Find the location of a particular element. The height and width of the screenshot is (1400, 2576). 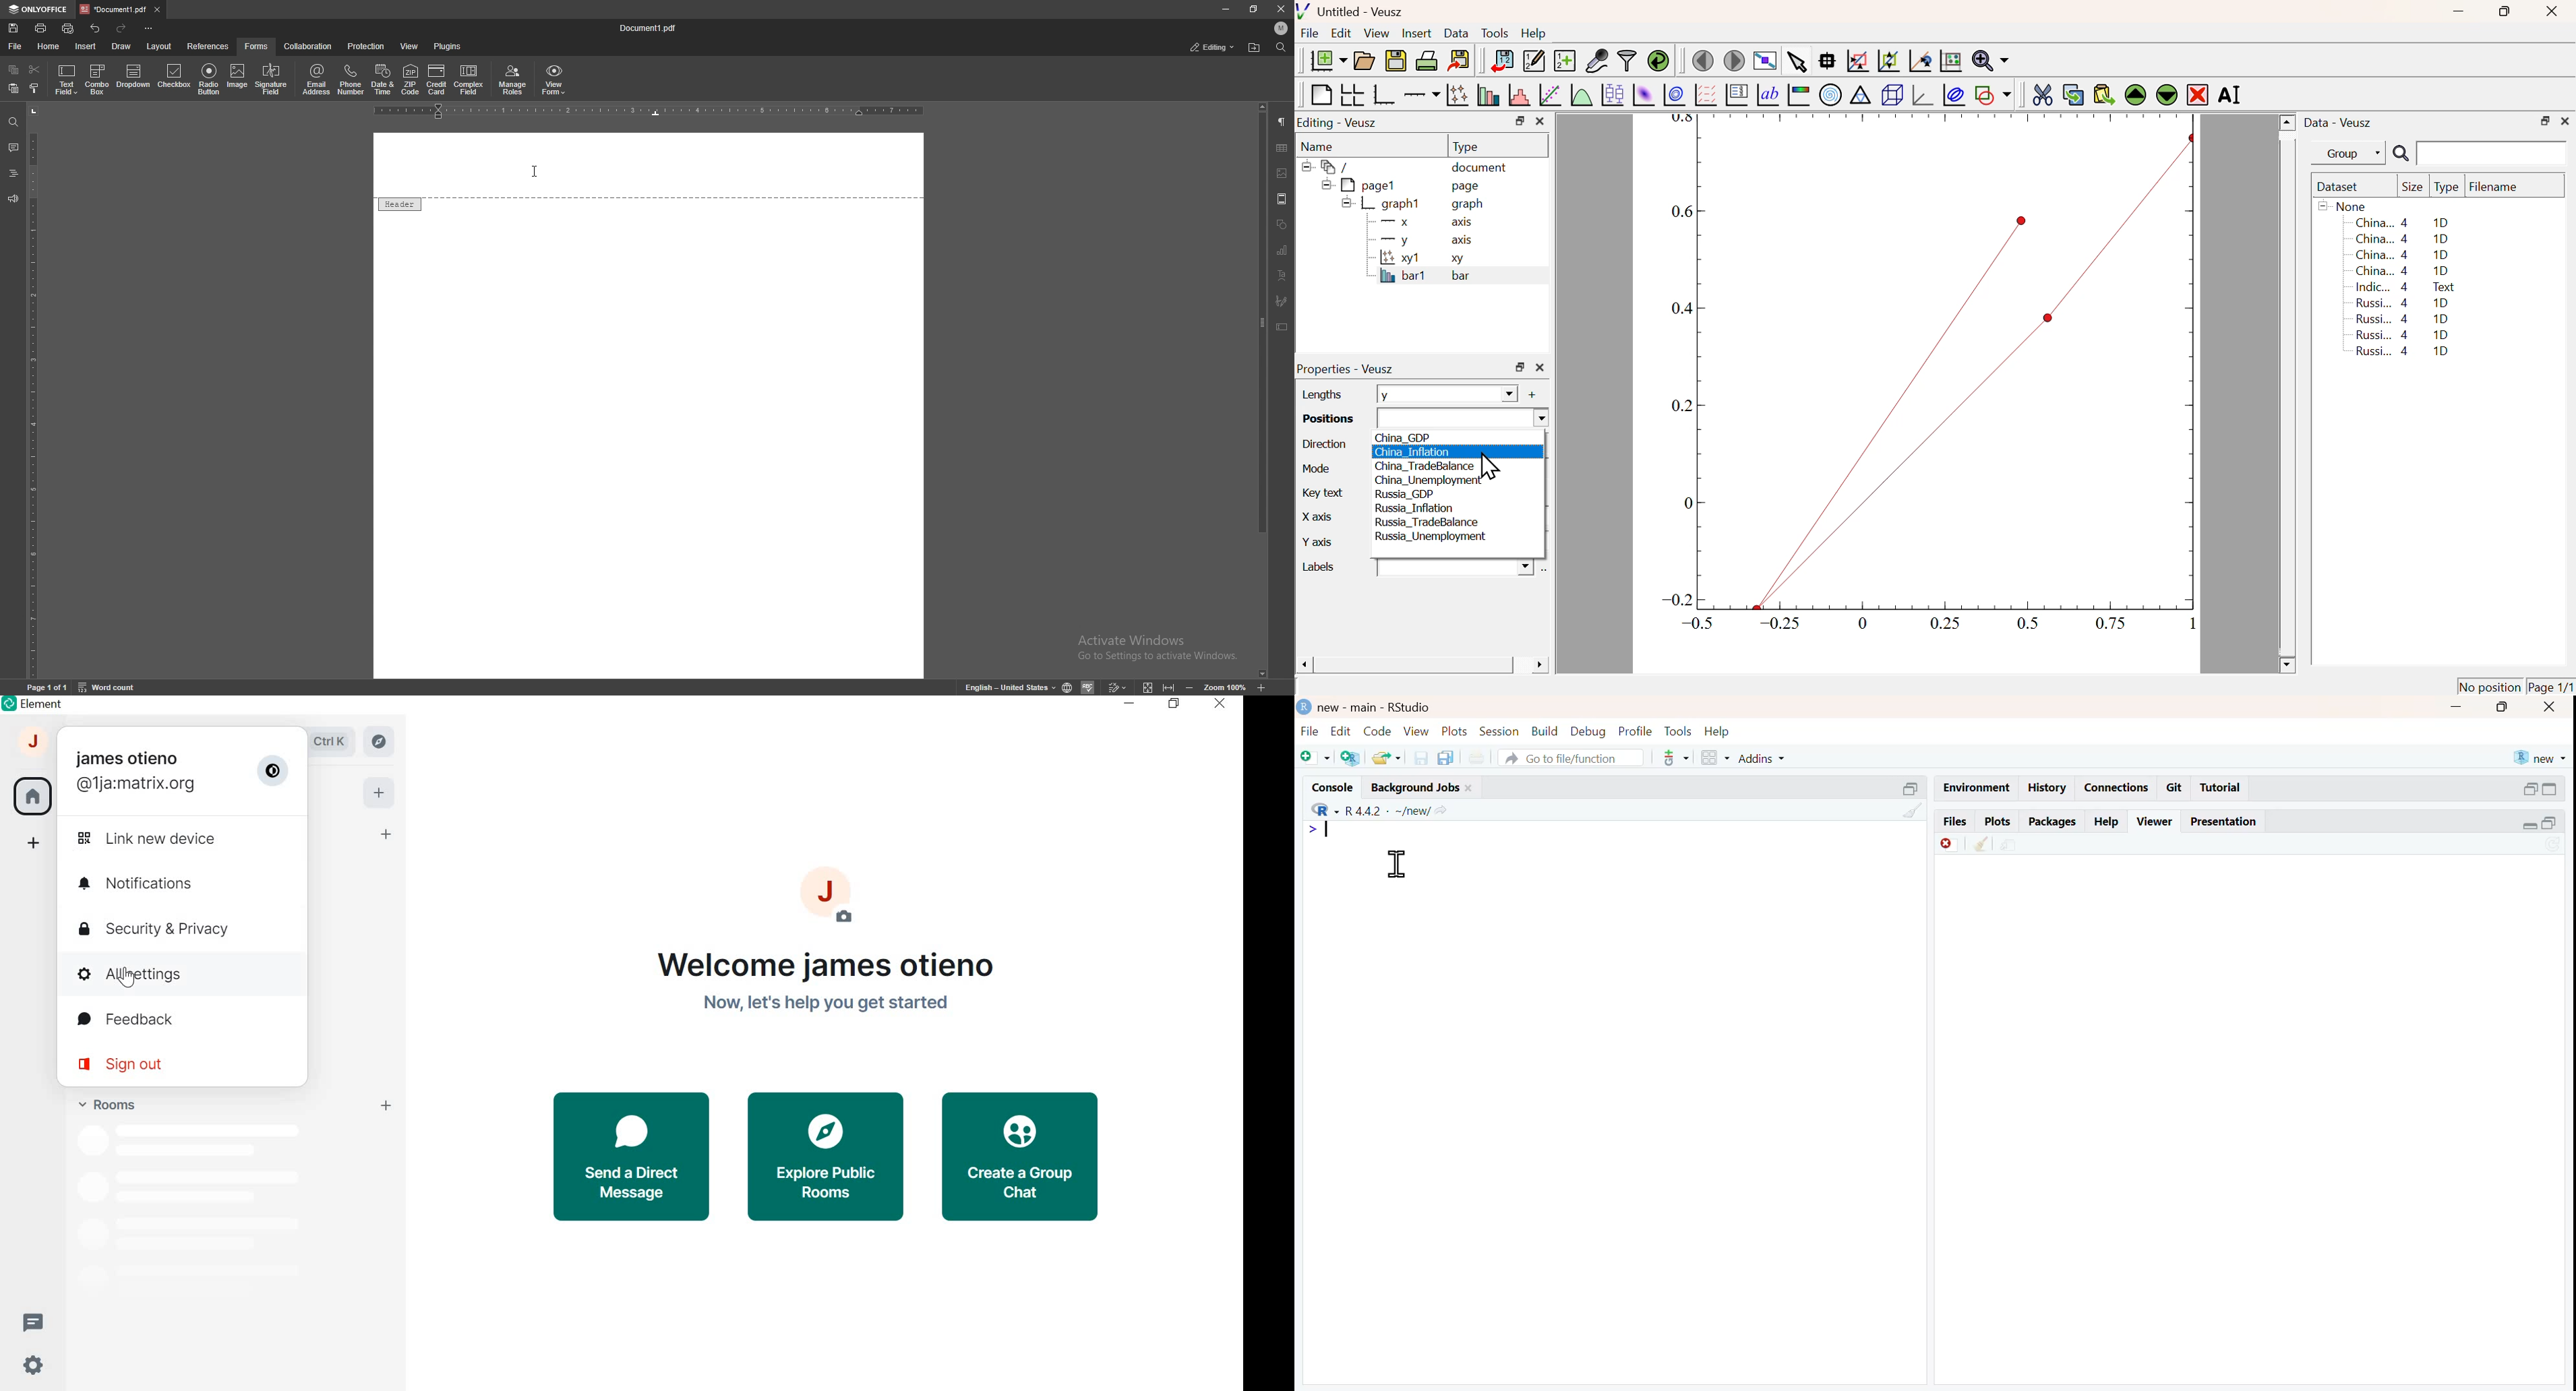

close is located at coordinates (2551, 707).